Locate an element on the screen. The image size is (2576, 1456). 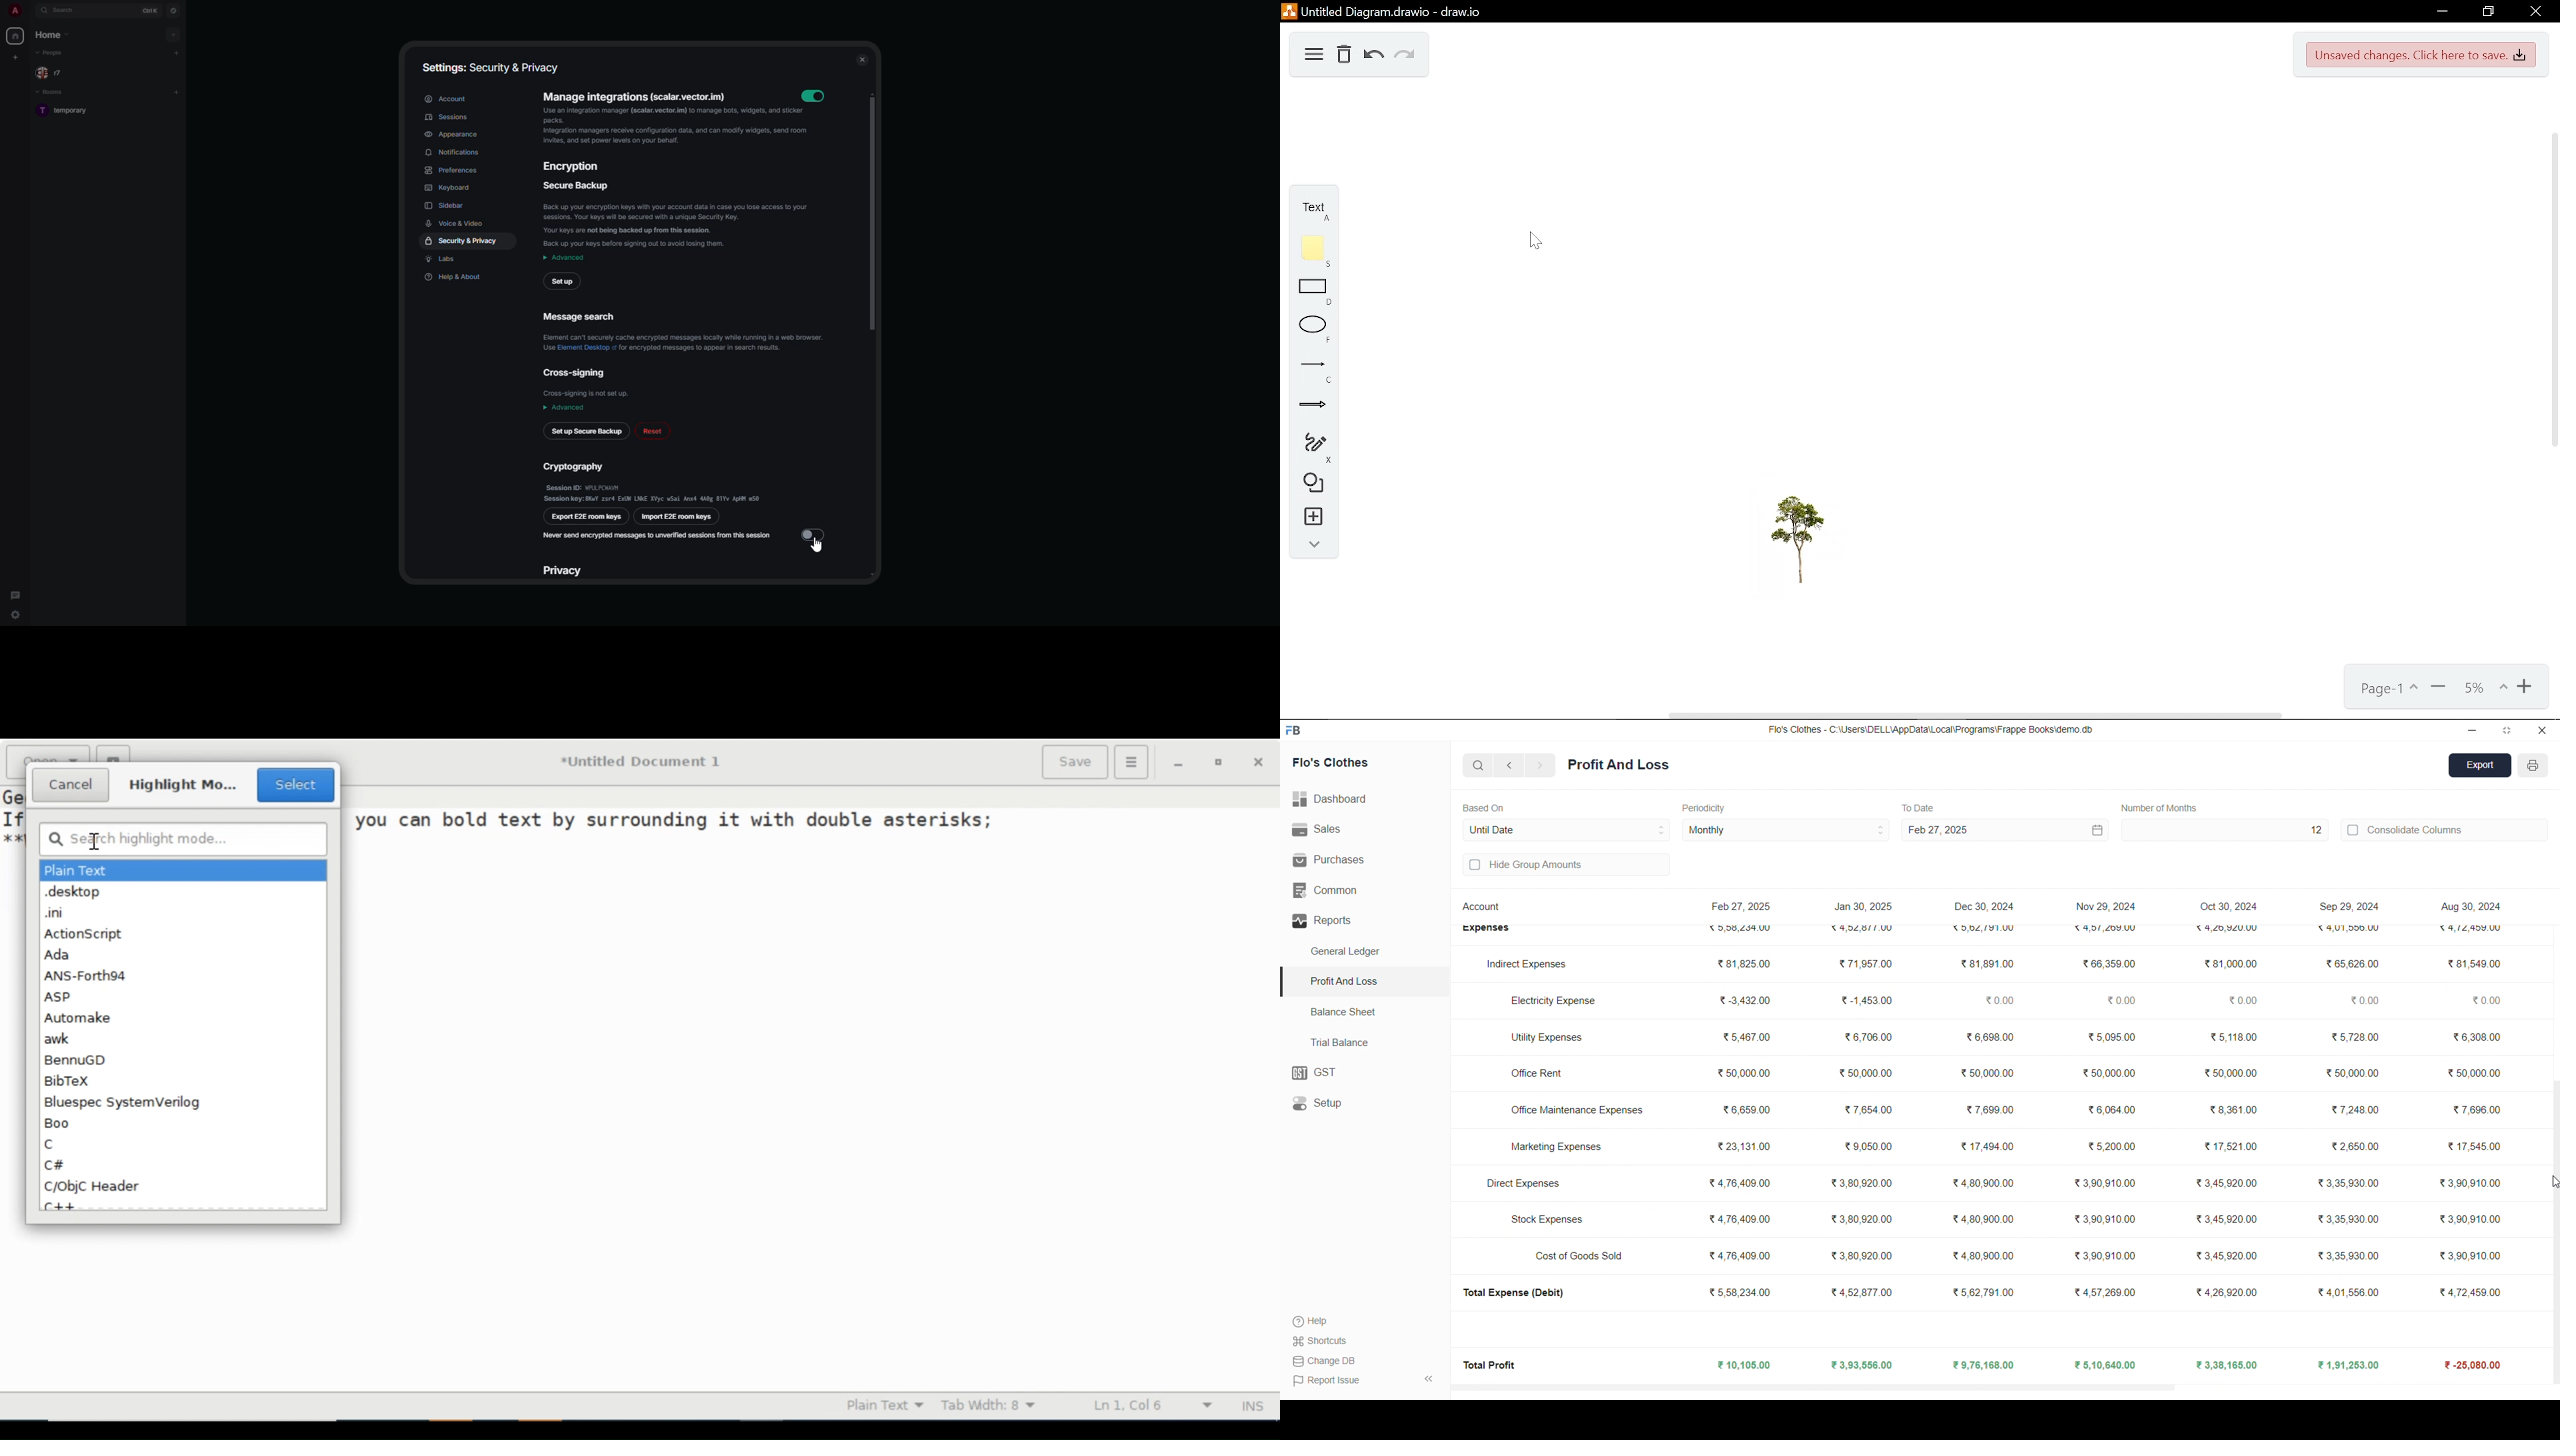
BibTex is located at coordinates (70, 1080).